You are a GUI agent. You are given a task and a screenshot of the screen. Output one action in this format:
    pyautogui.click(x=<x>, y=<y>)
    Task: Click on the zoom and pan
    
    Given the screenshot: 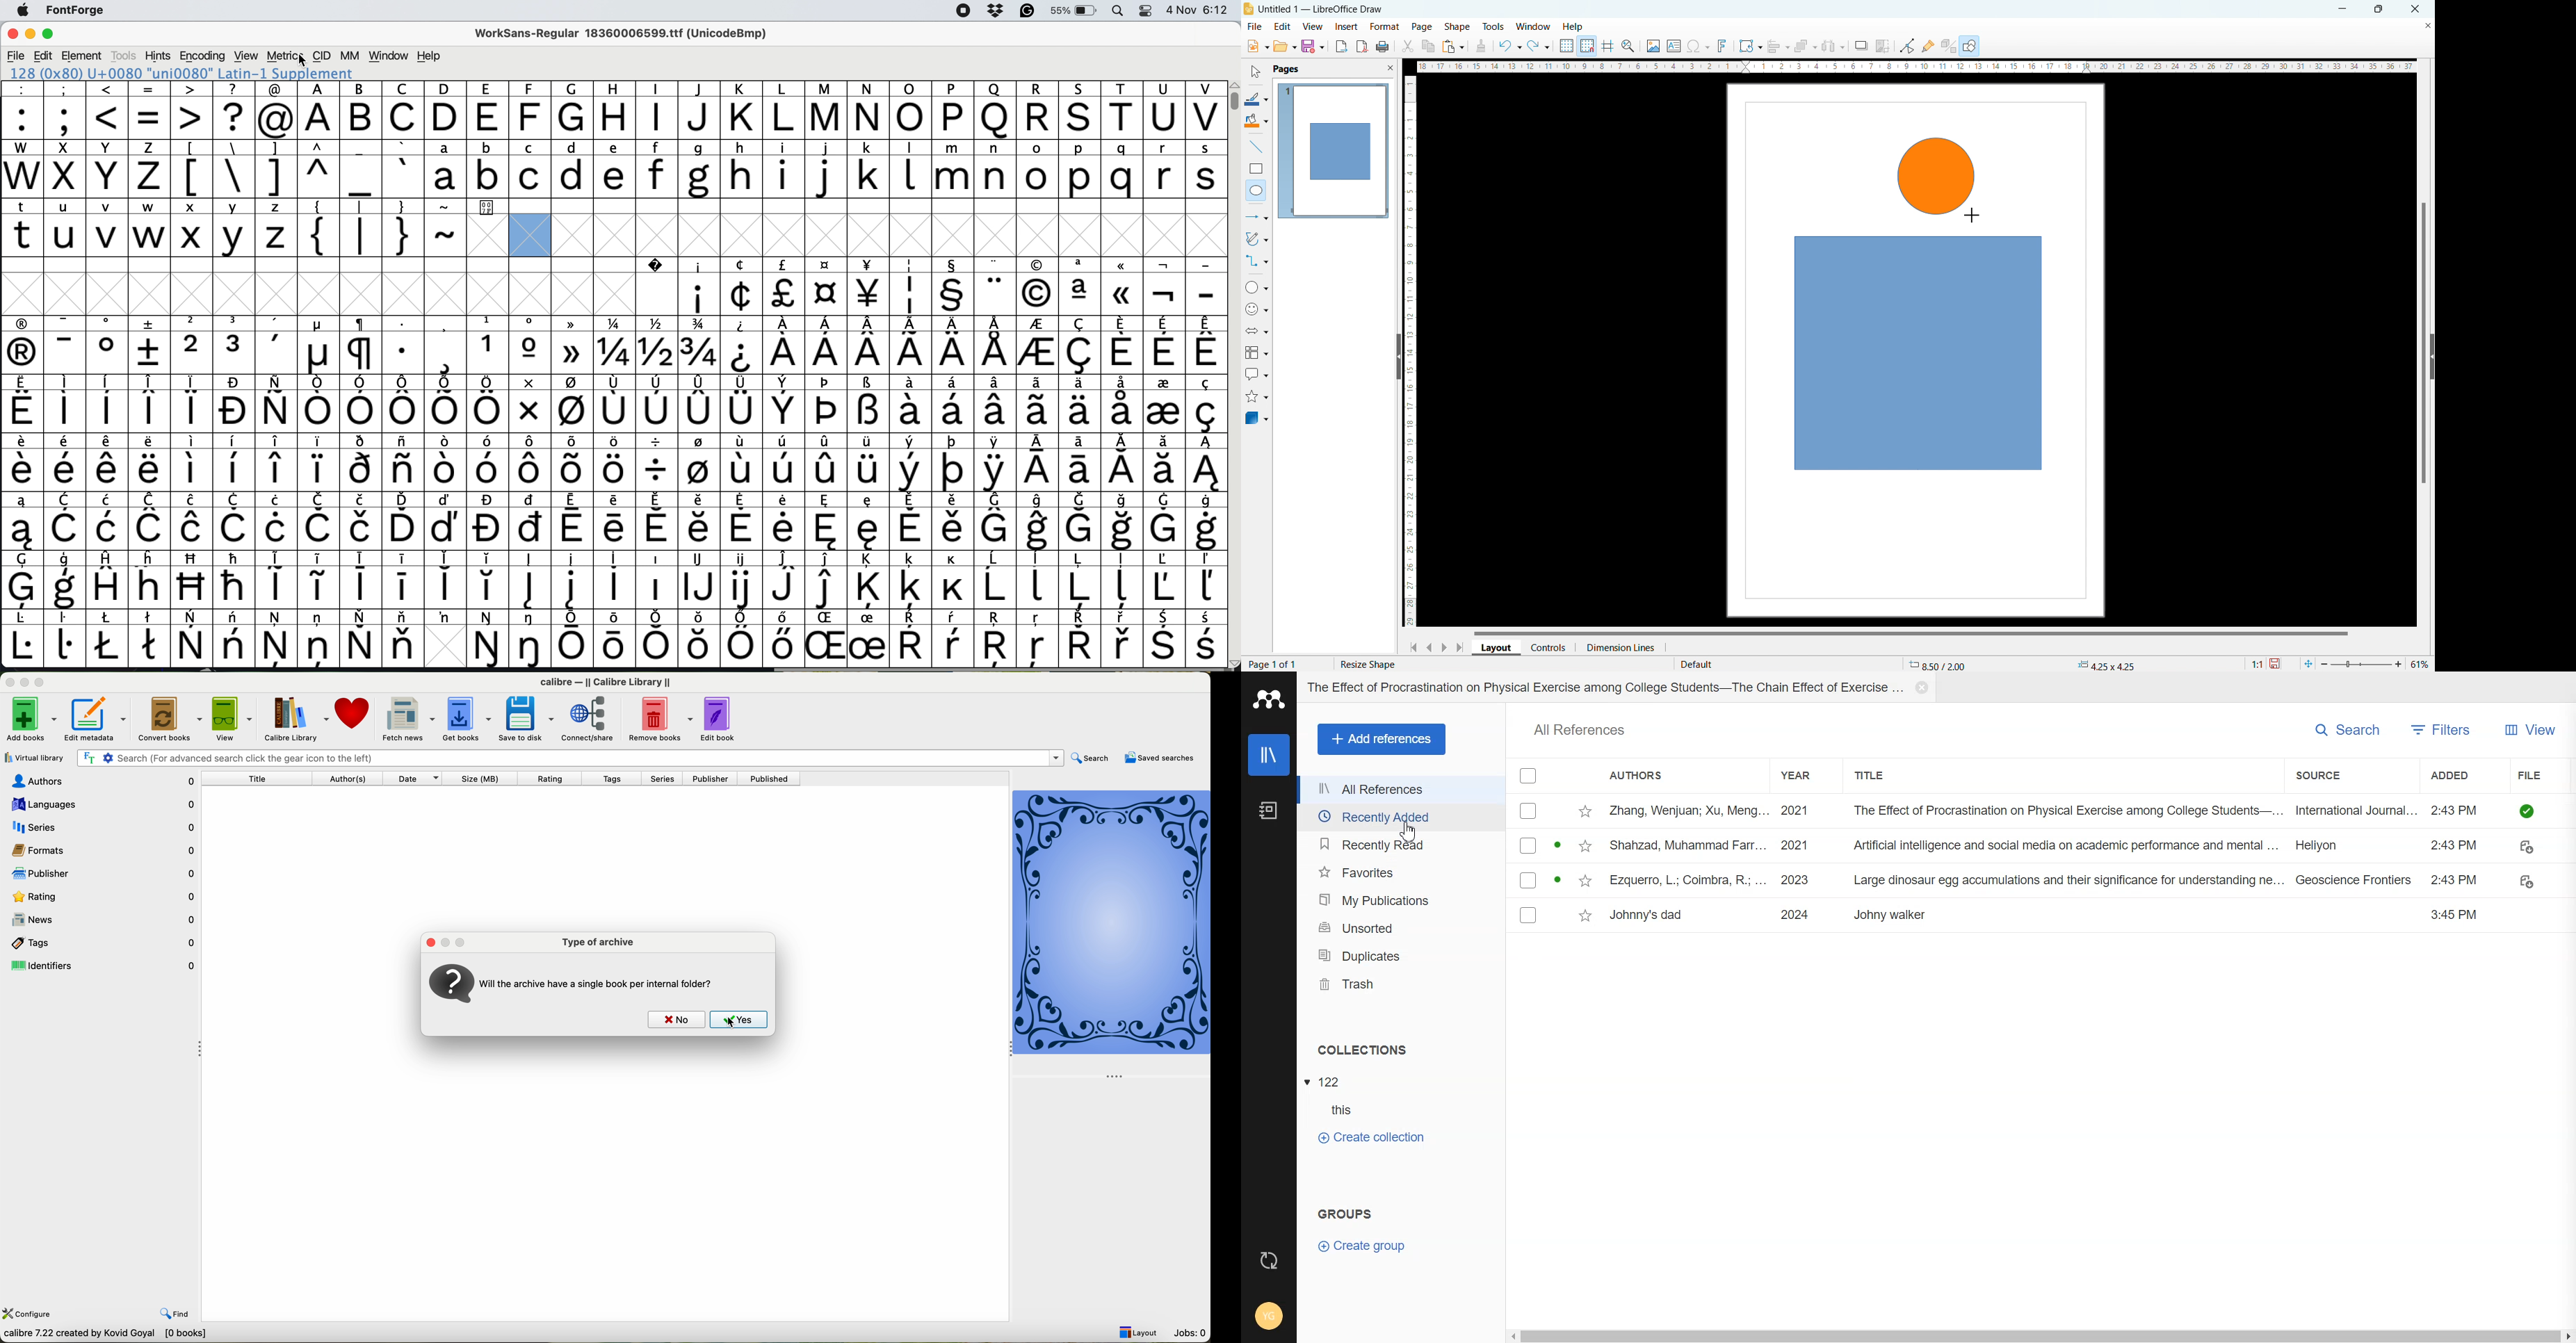 What is the action you would take?
    pyautogui.click(x=1628, y=47)
    